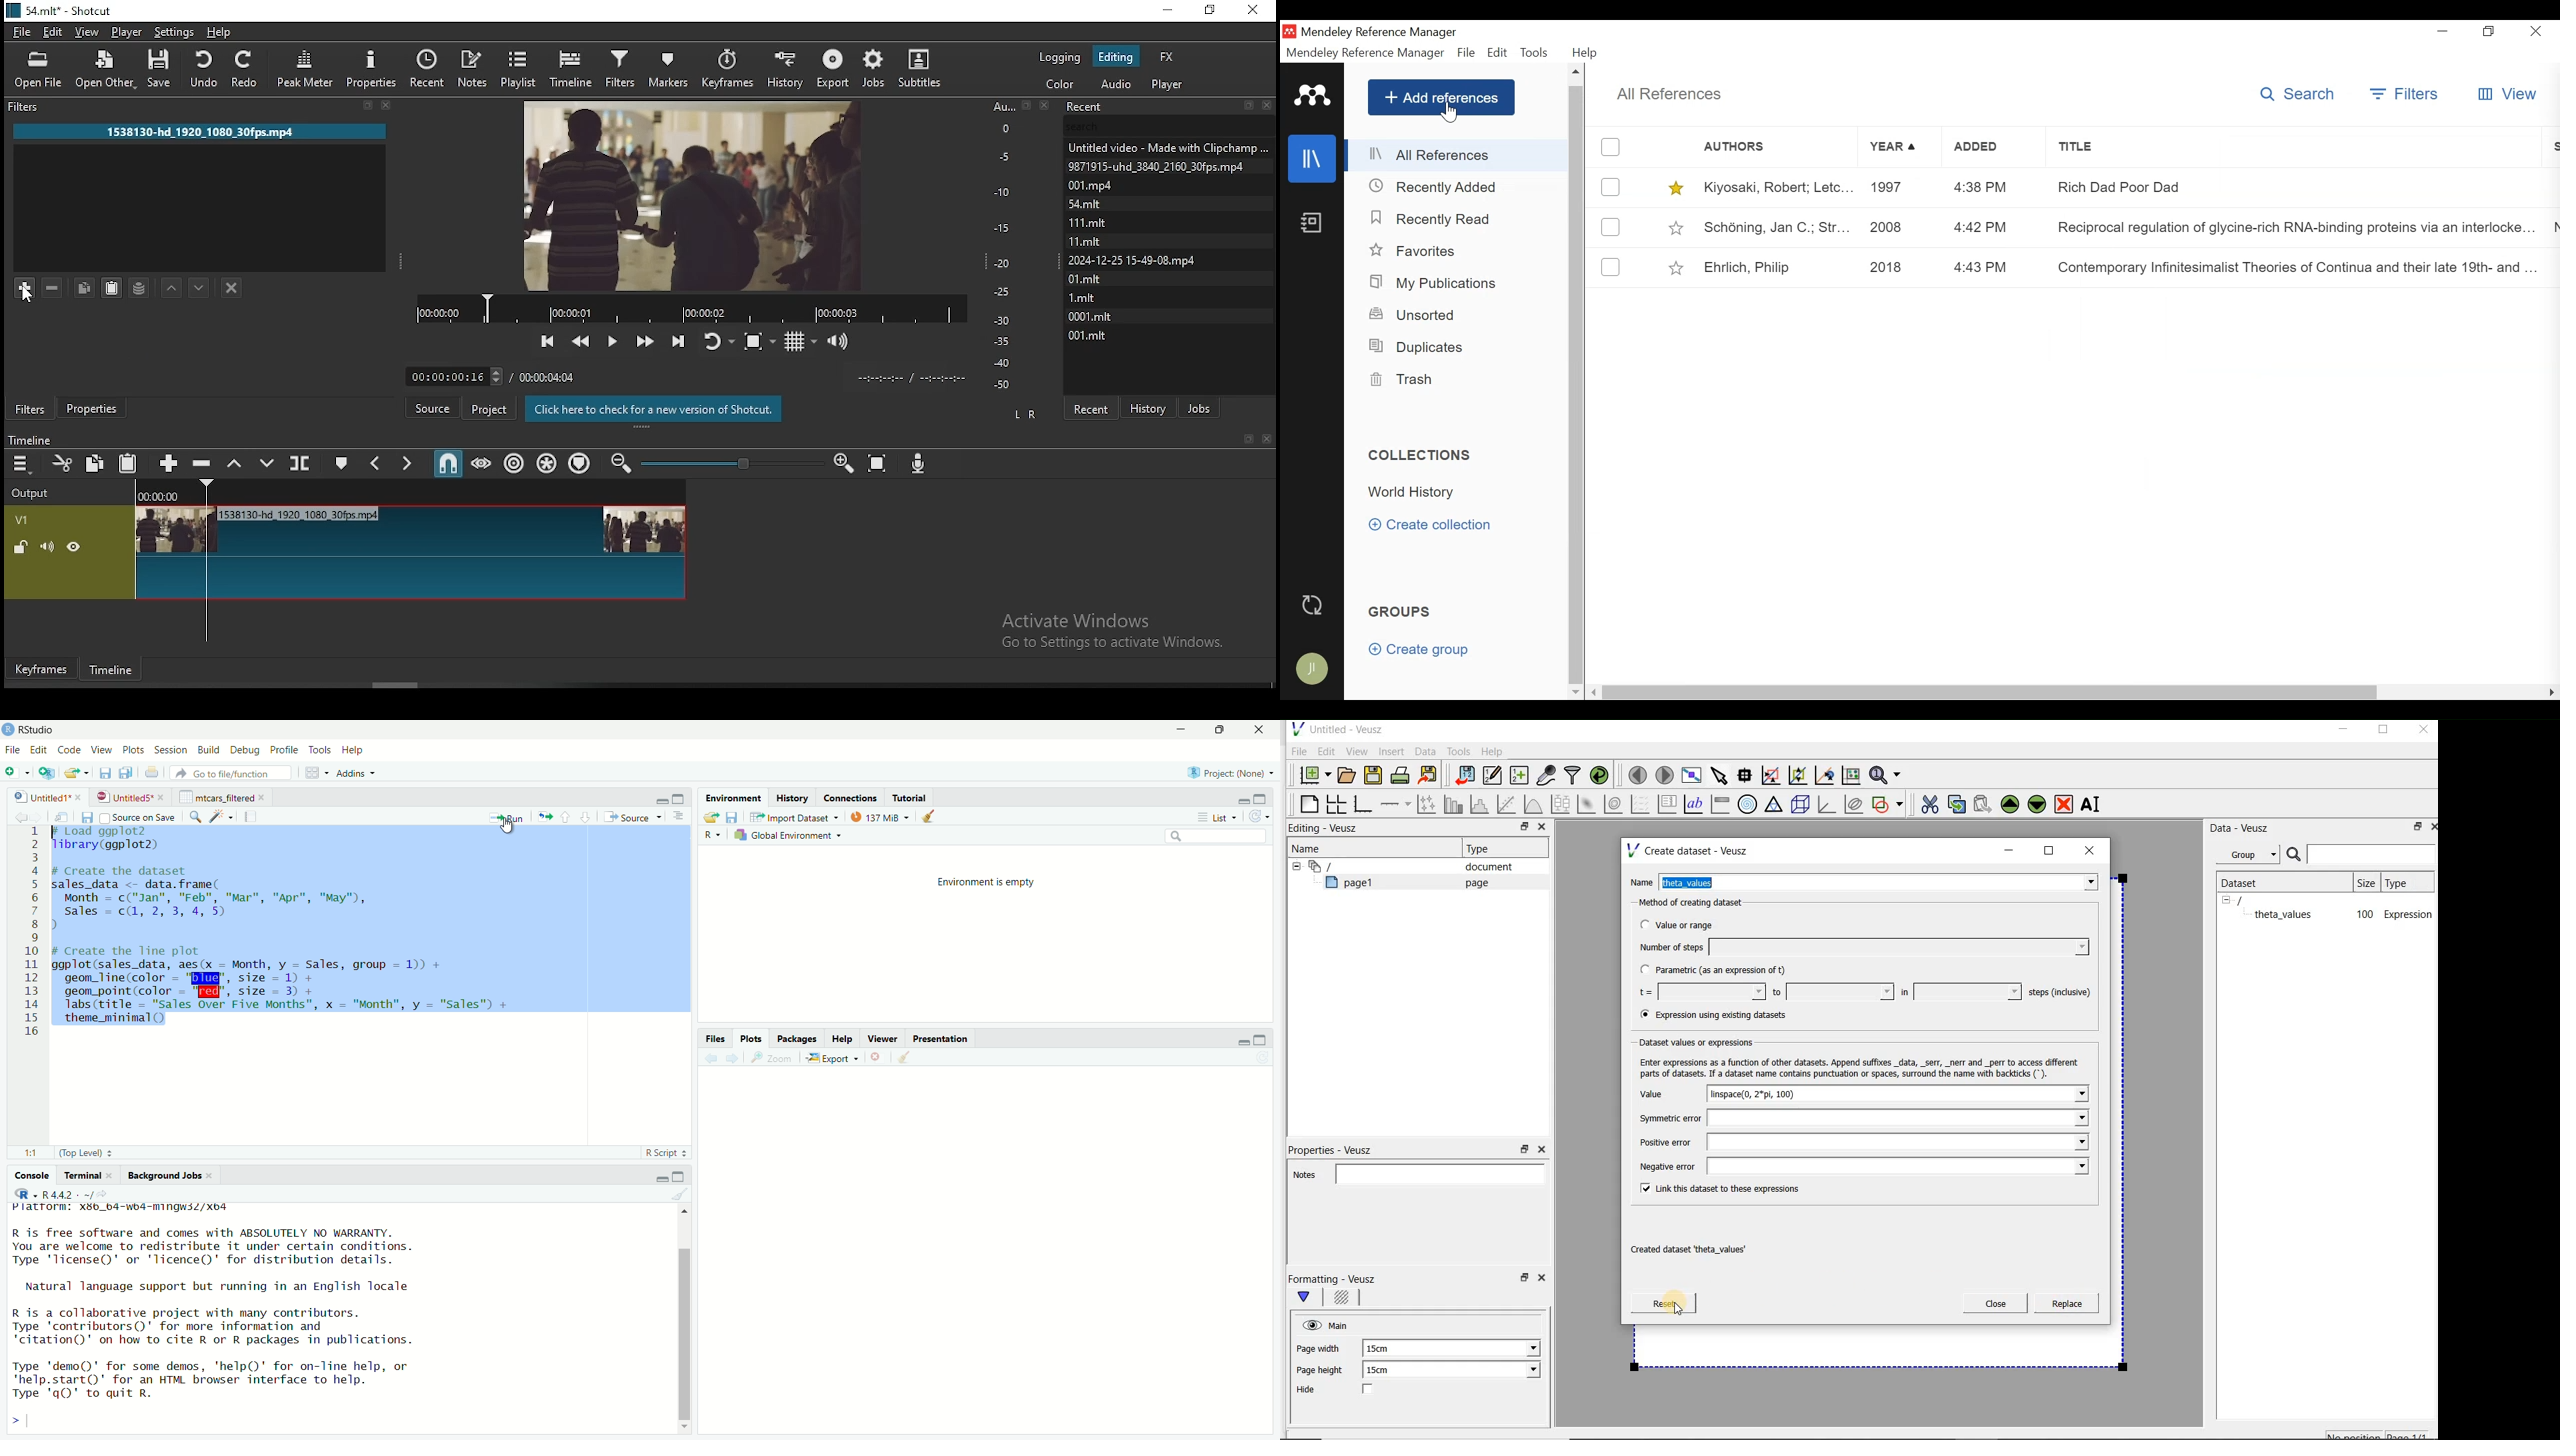  What do you see at coordinates (2550, 693) in the screenshot?
I see `Scroll Right` at bounding box center [2550, 693].